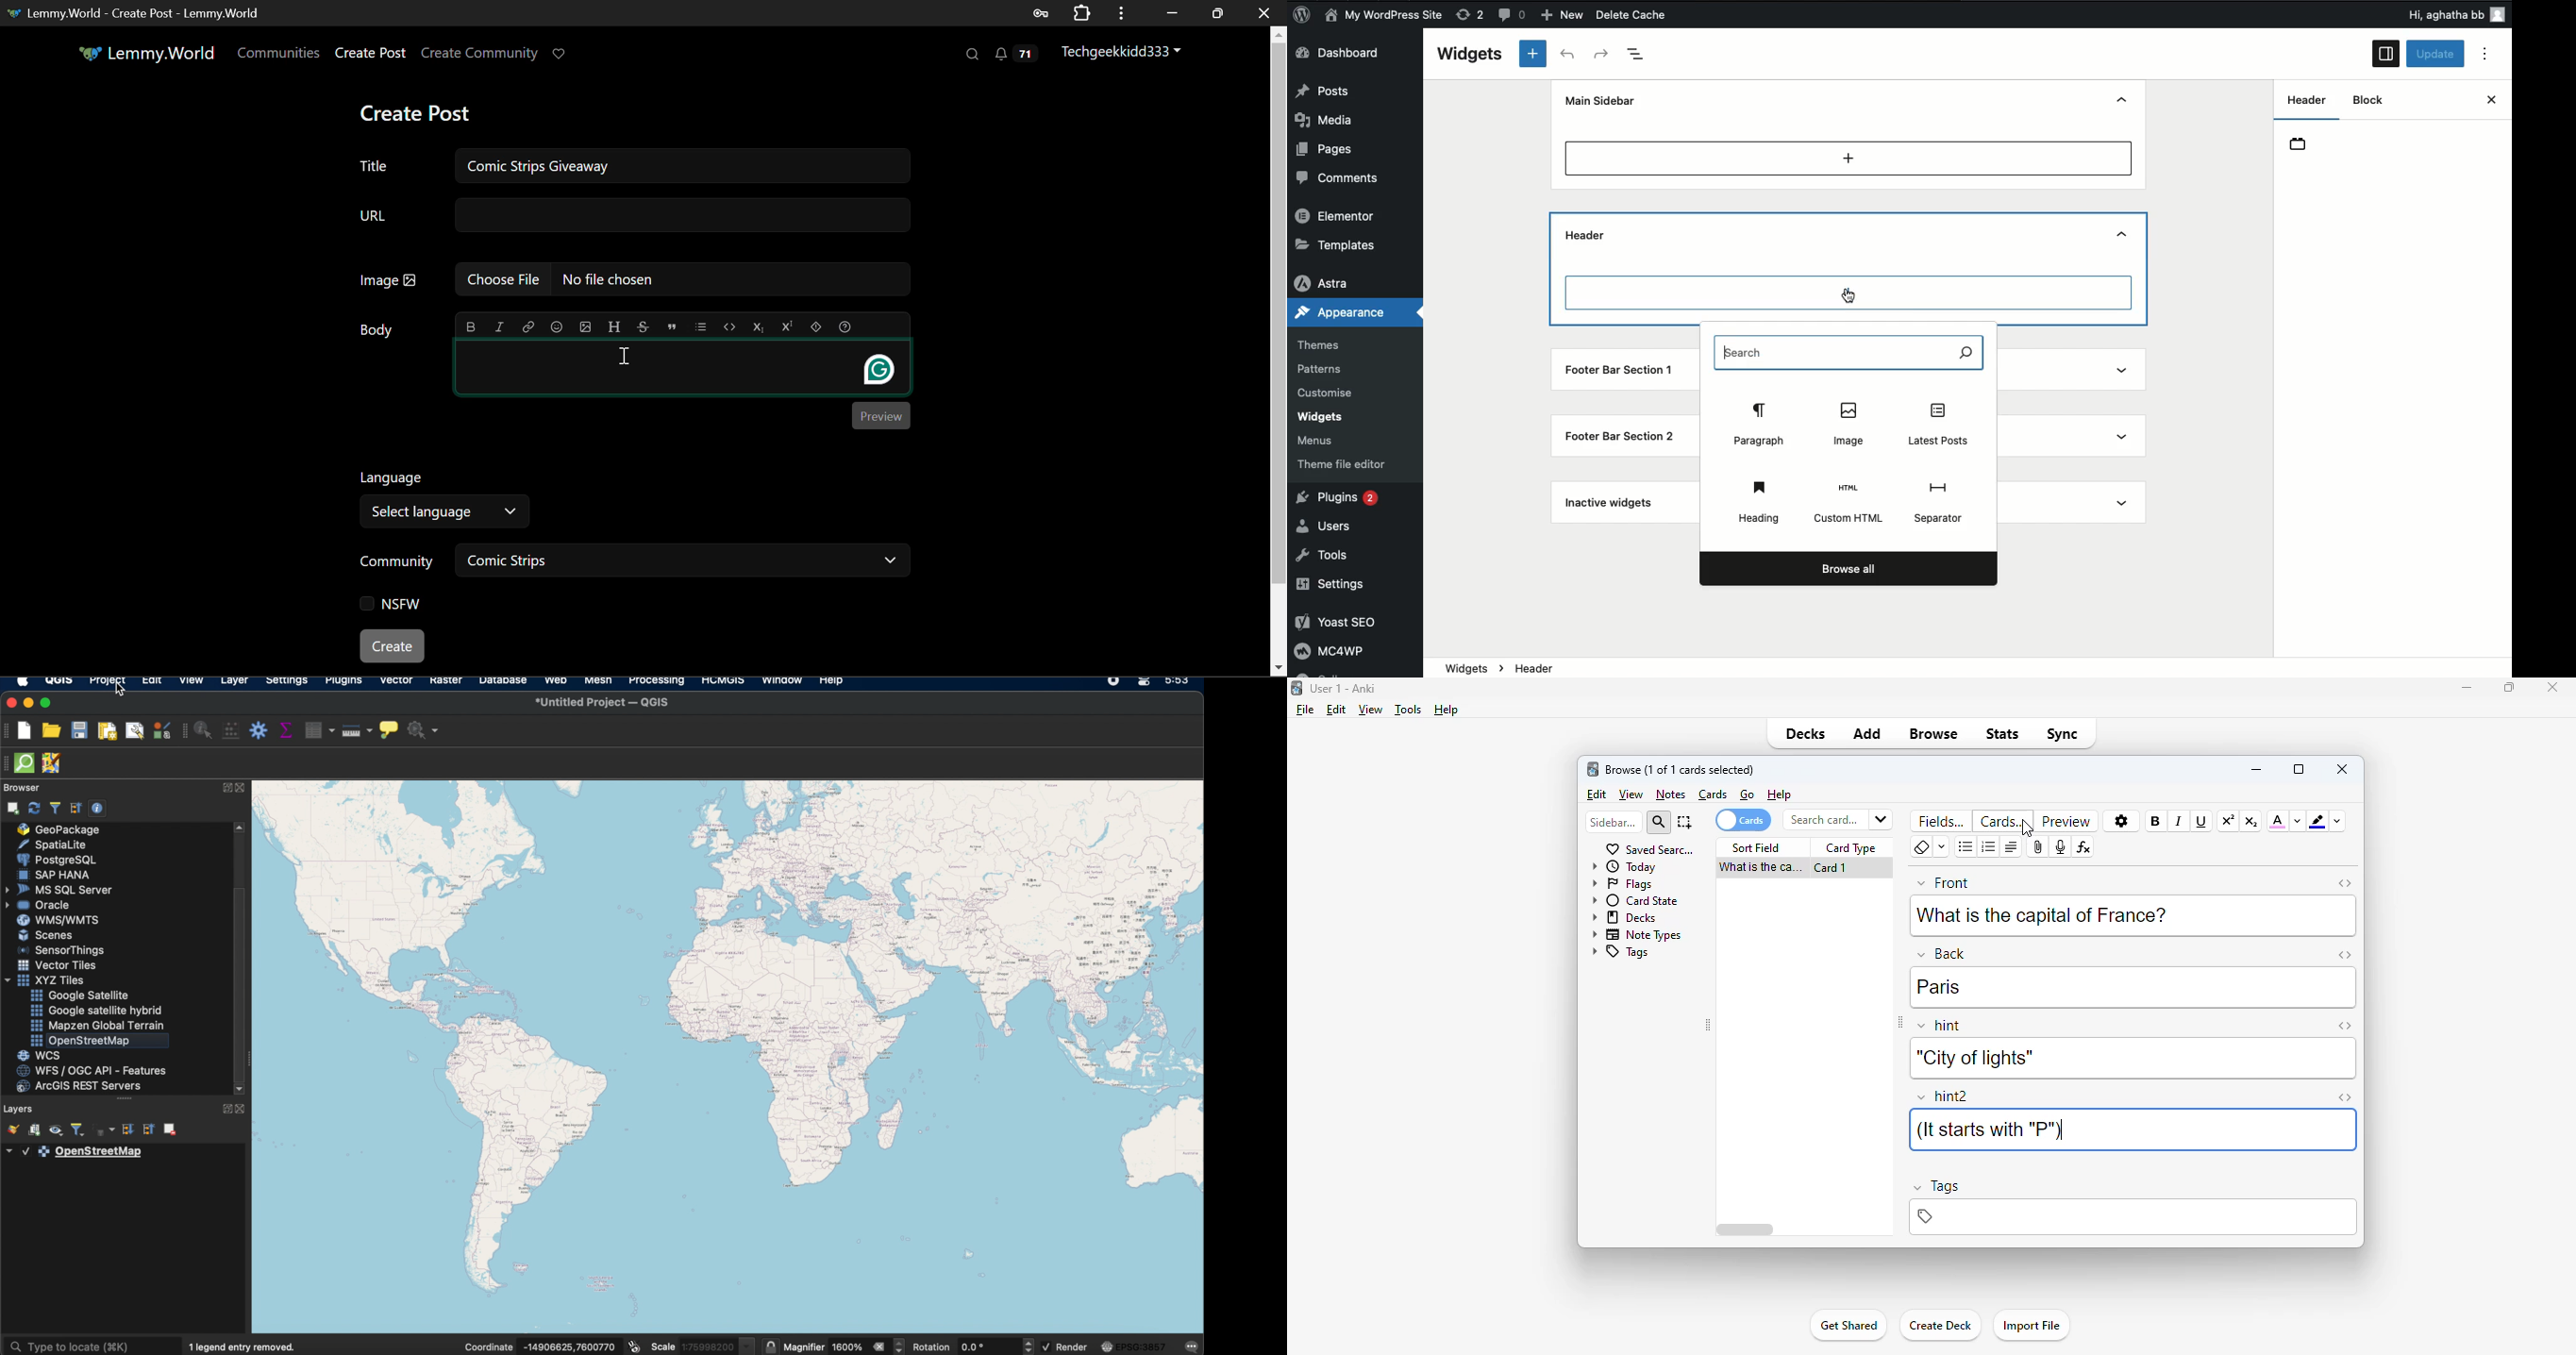 This screenshot has width=2576, height=1372. I want to click on JOSM remote, so click(53, 763).